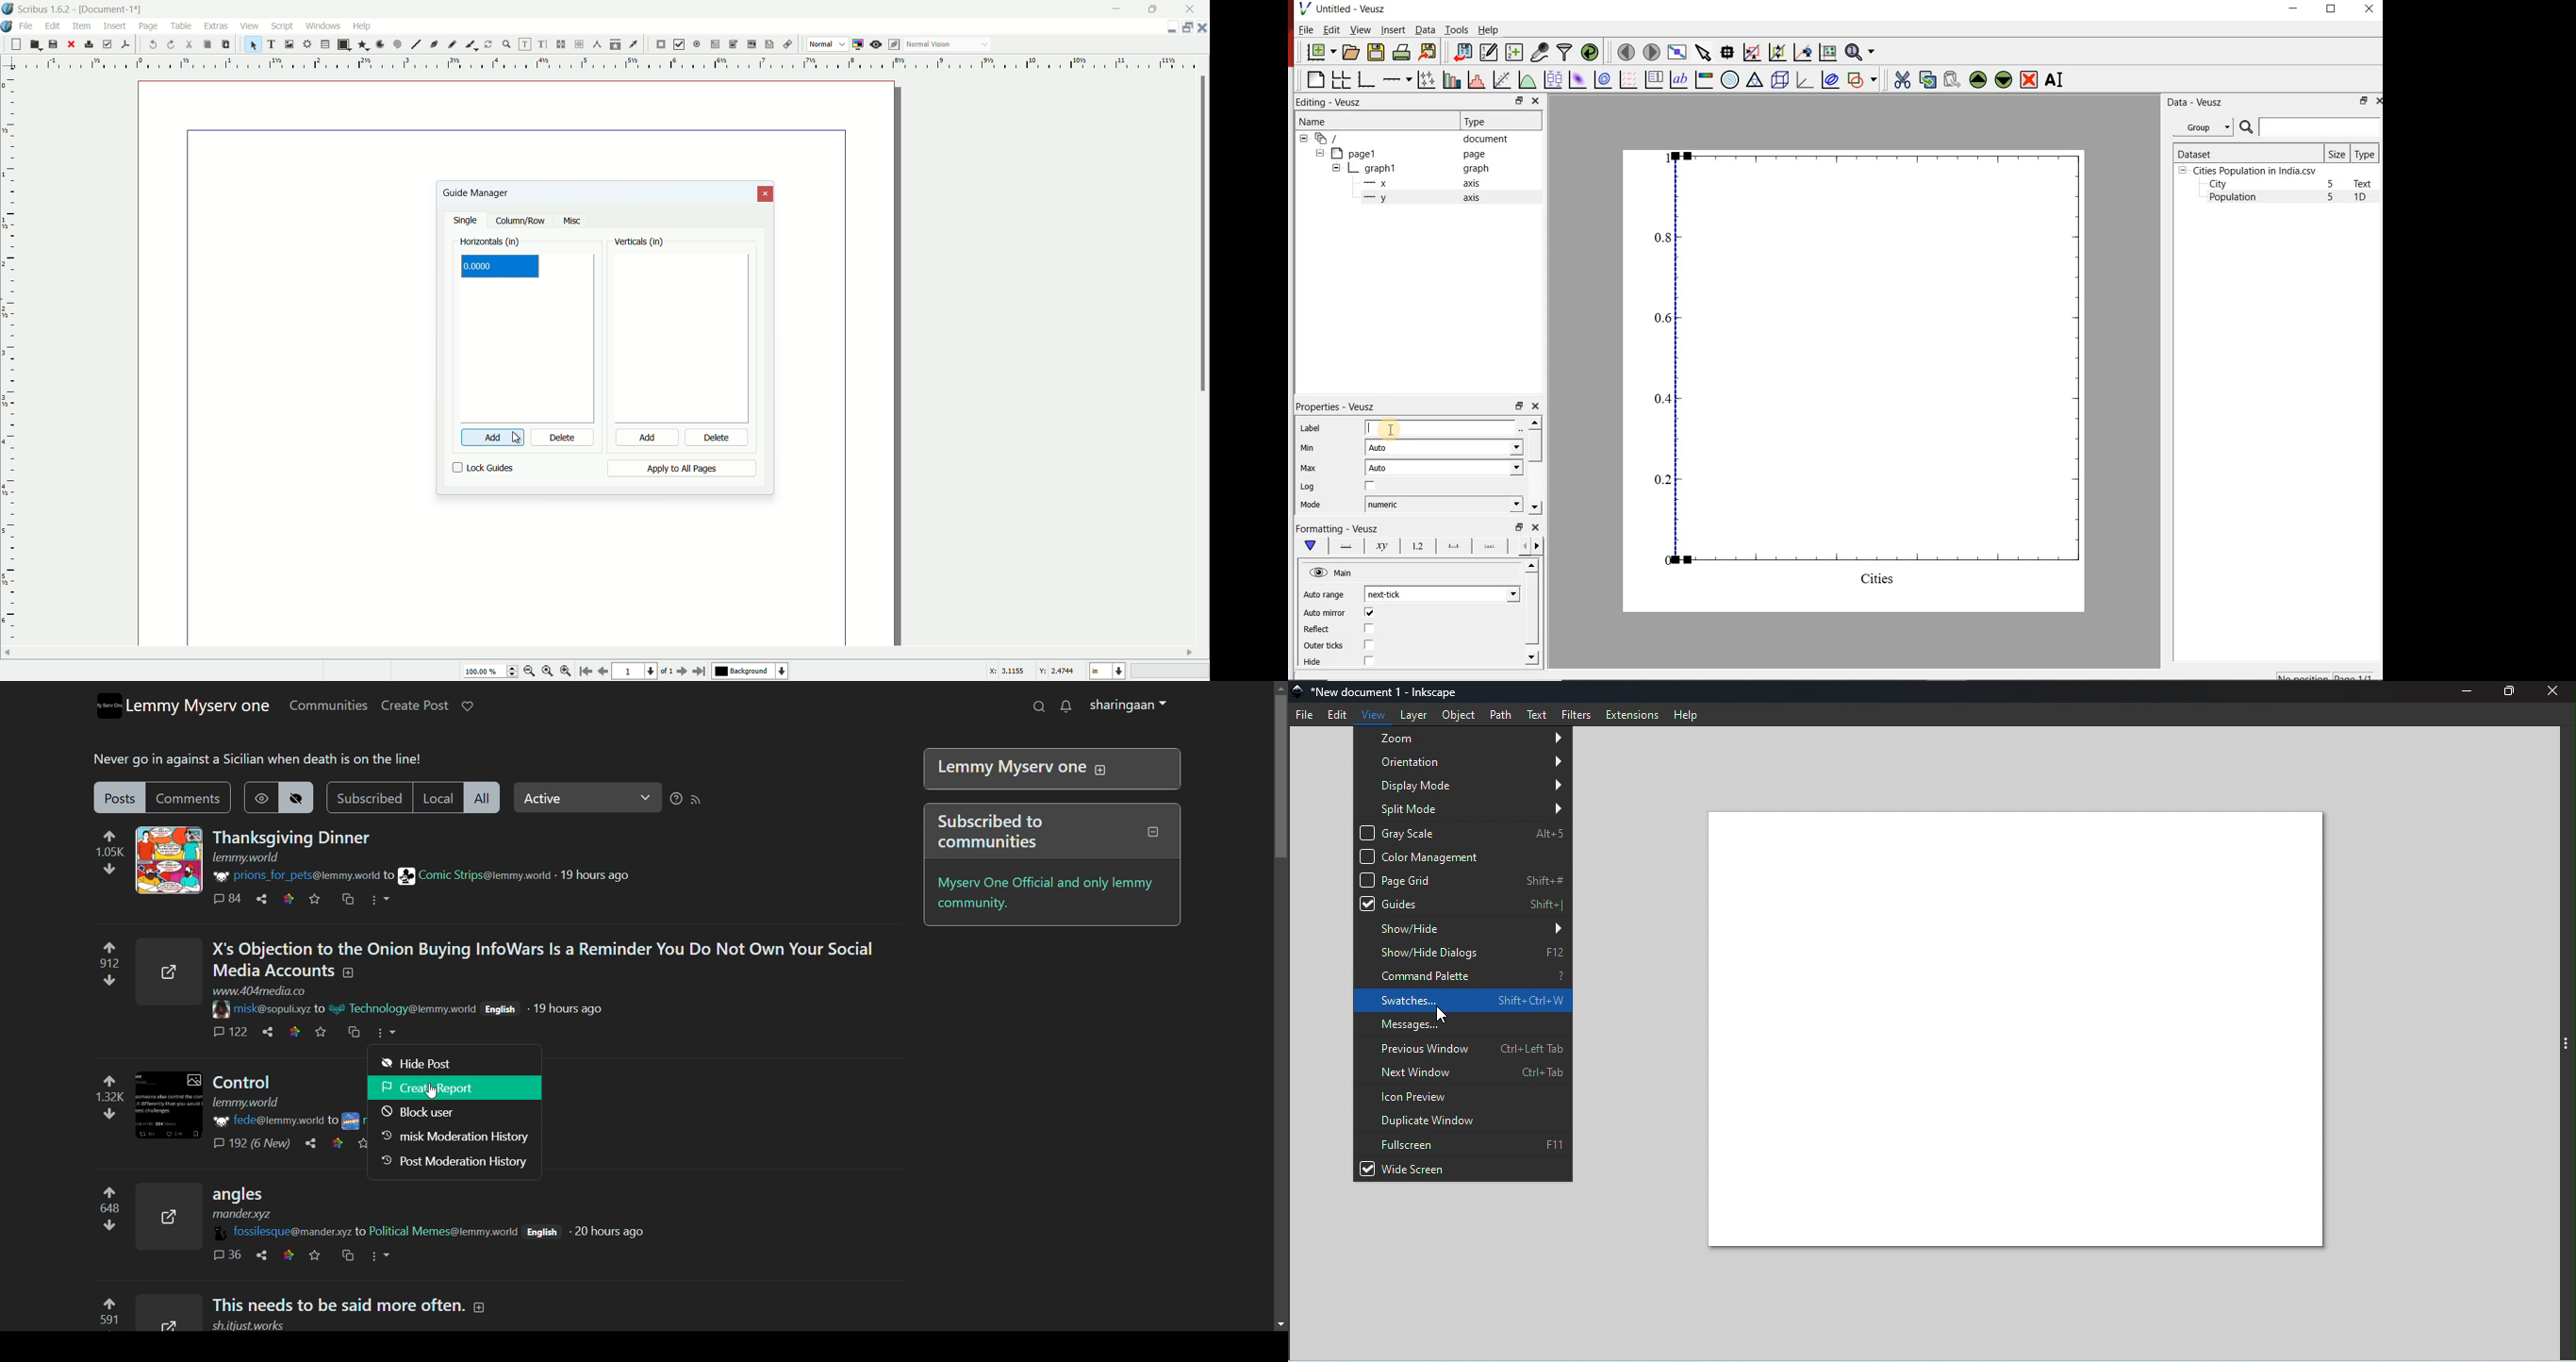 This screenshot has height=1372, width=2576. I want to click on link annotation, so click(785, 45).